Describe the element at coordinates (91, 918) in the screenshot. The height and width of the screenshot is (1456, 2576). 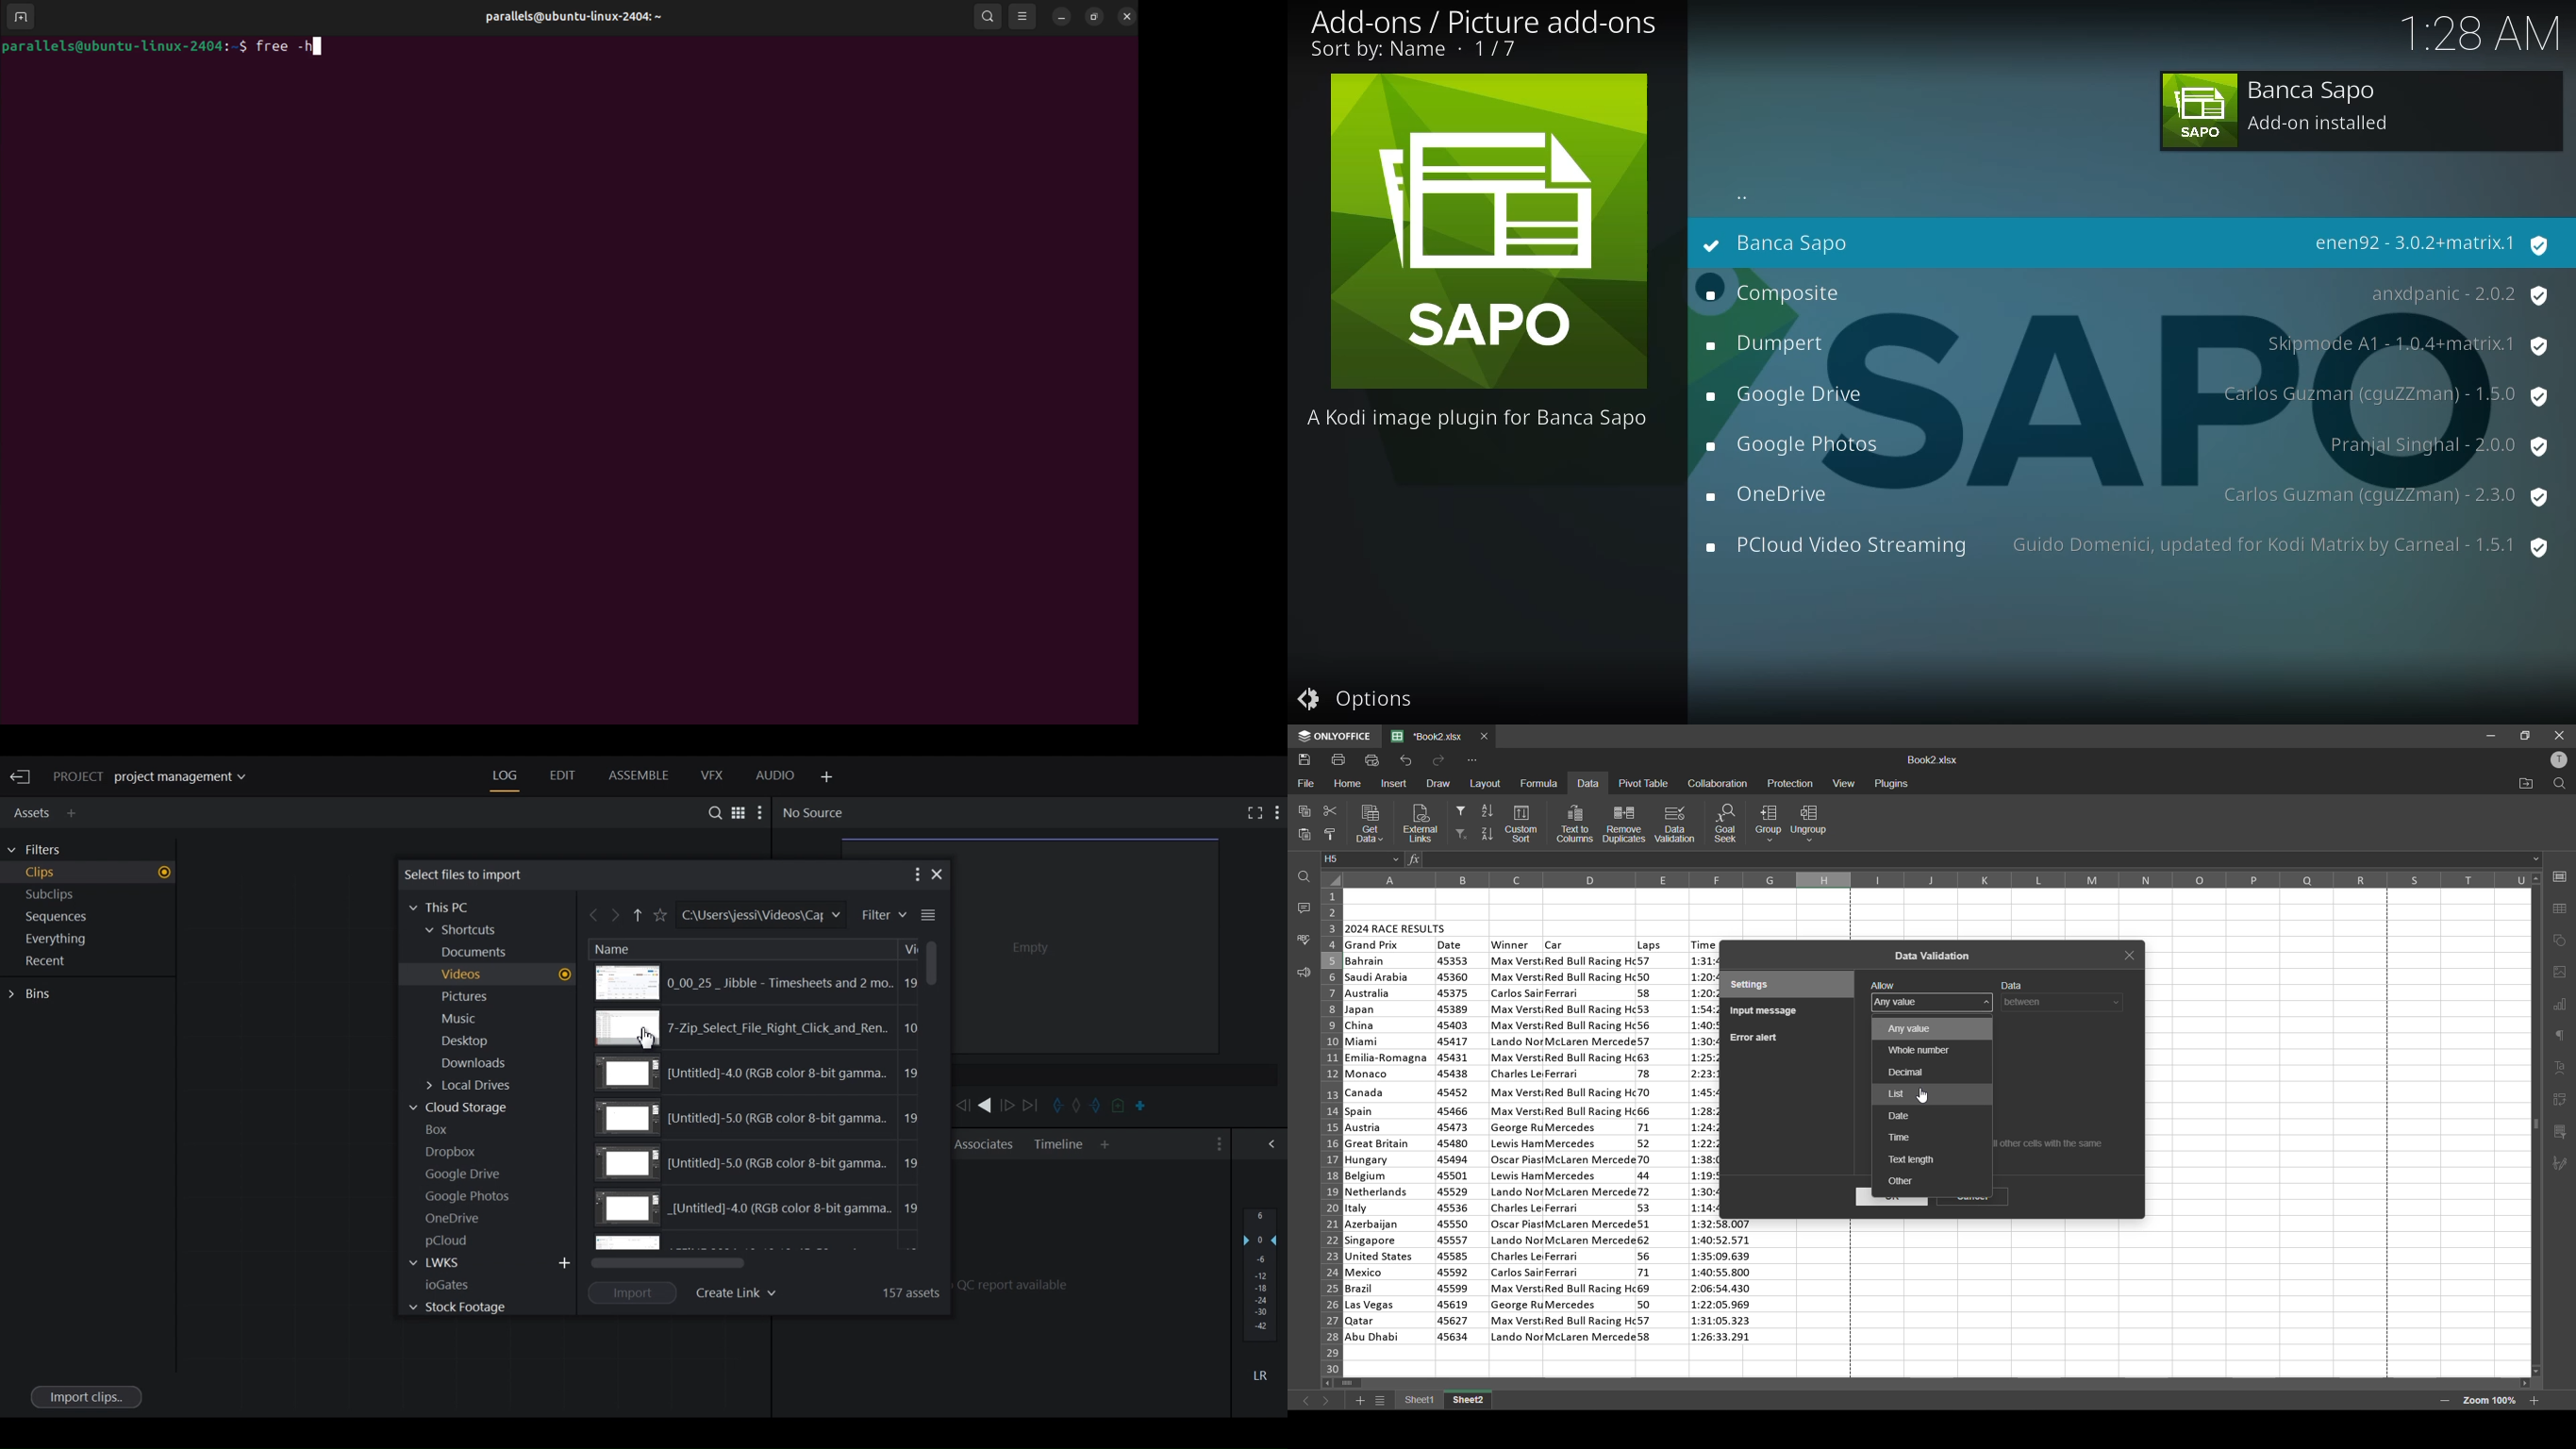
I see `Show sequences in current project` at that location.